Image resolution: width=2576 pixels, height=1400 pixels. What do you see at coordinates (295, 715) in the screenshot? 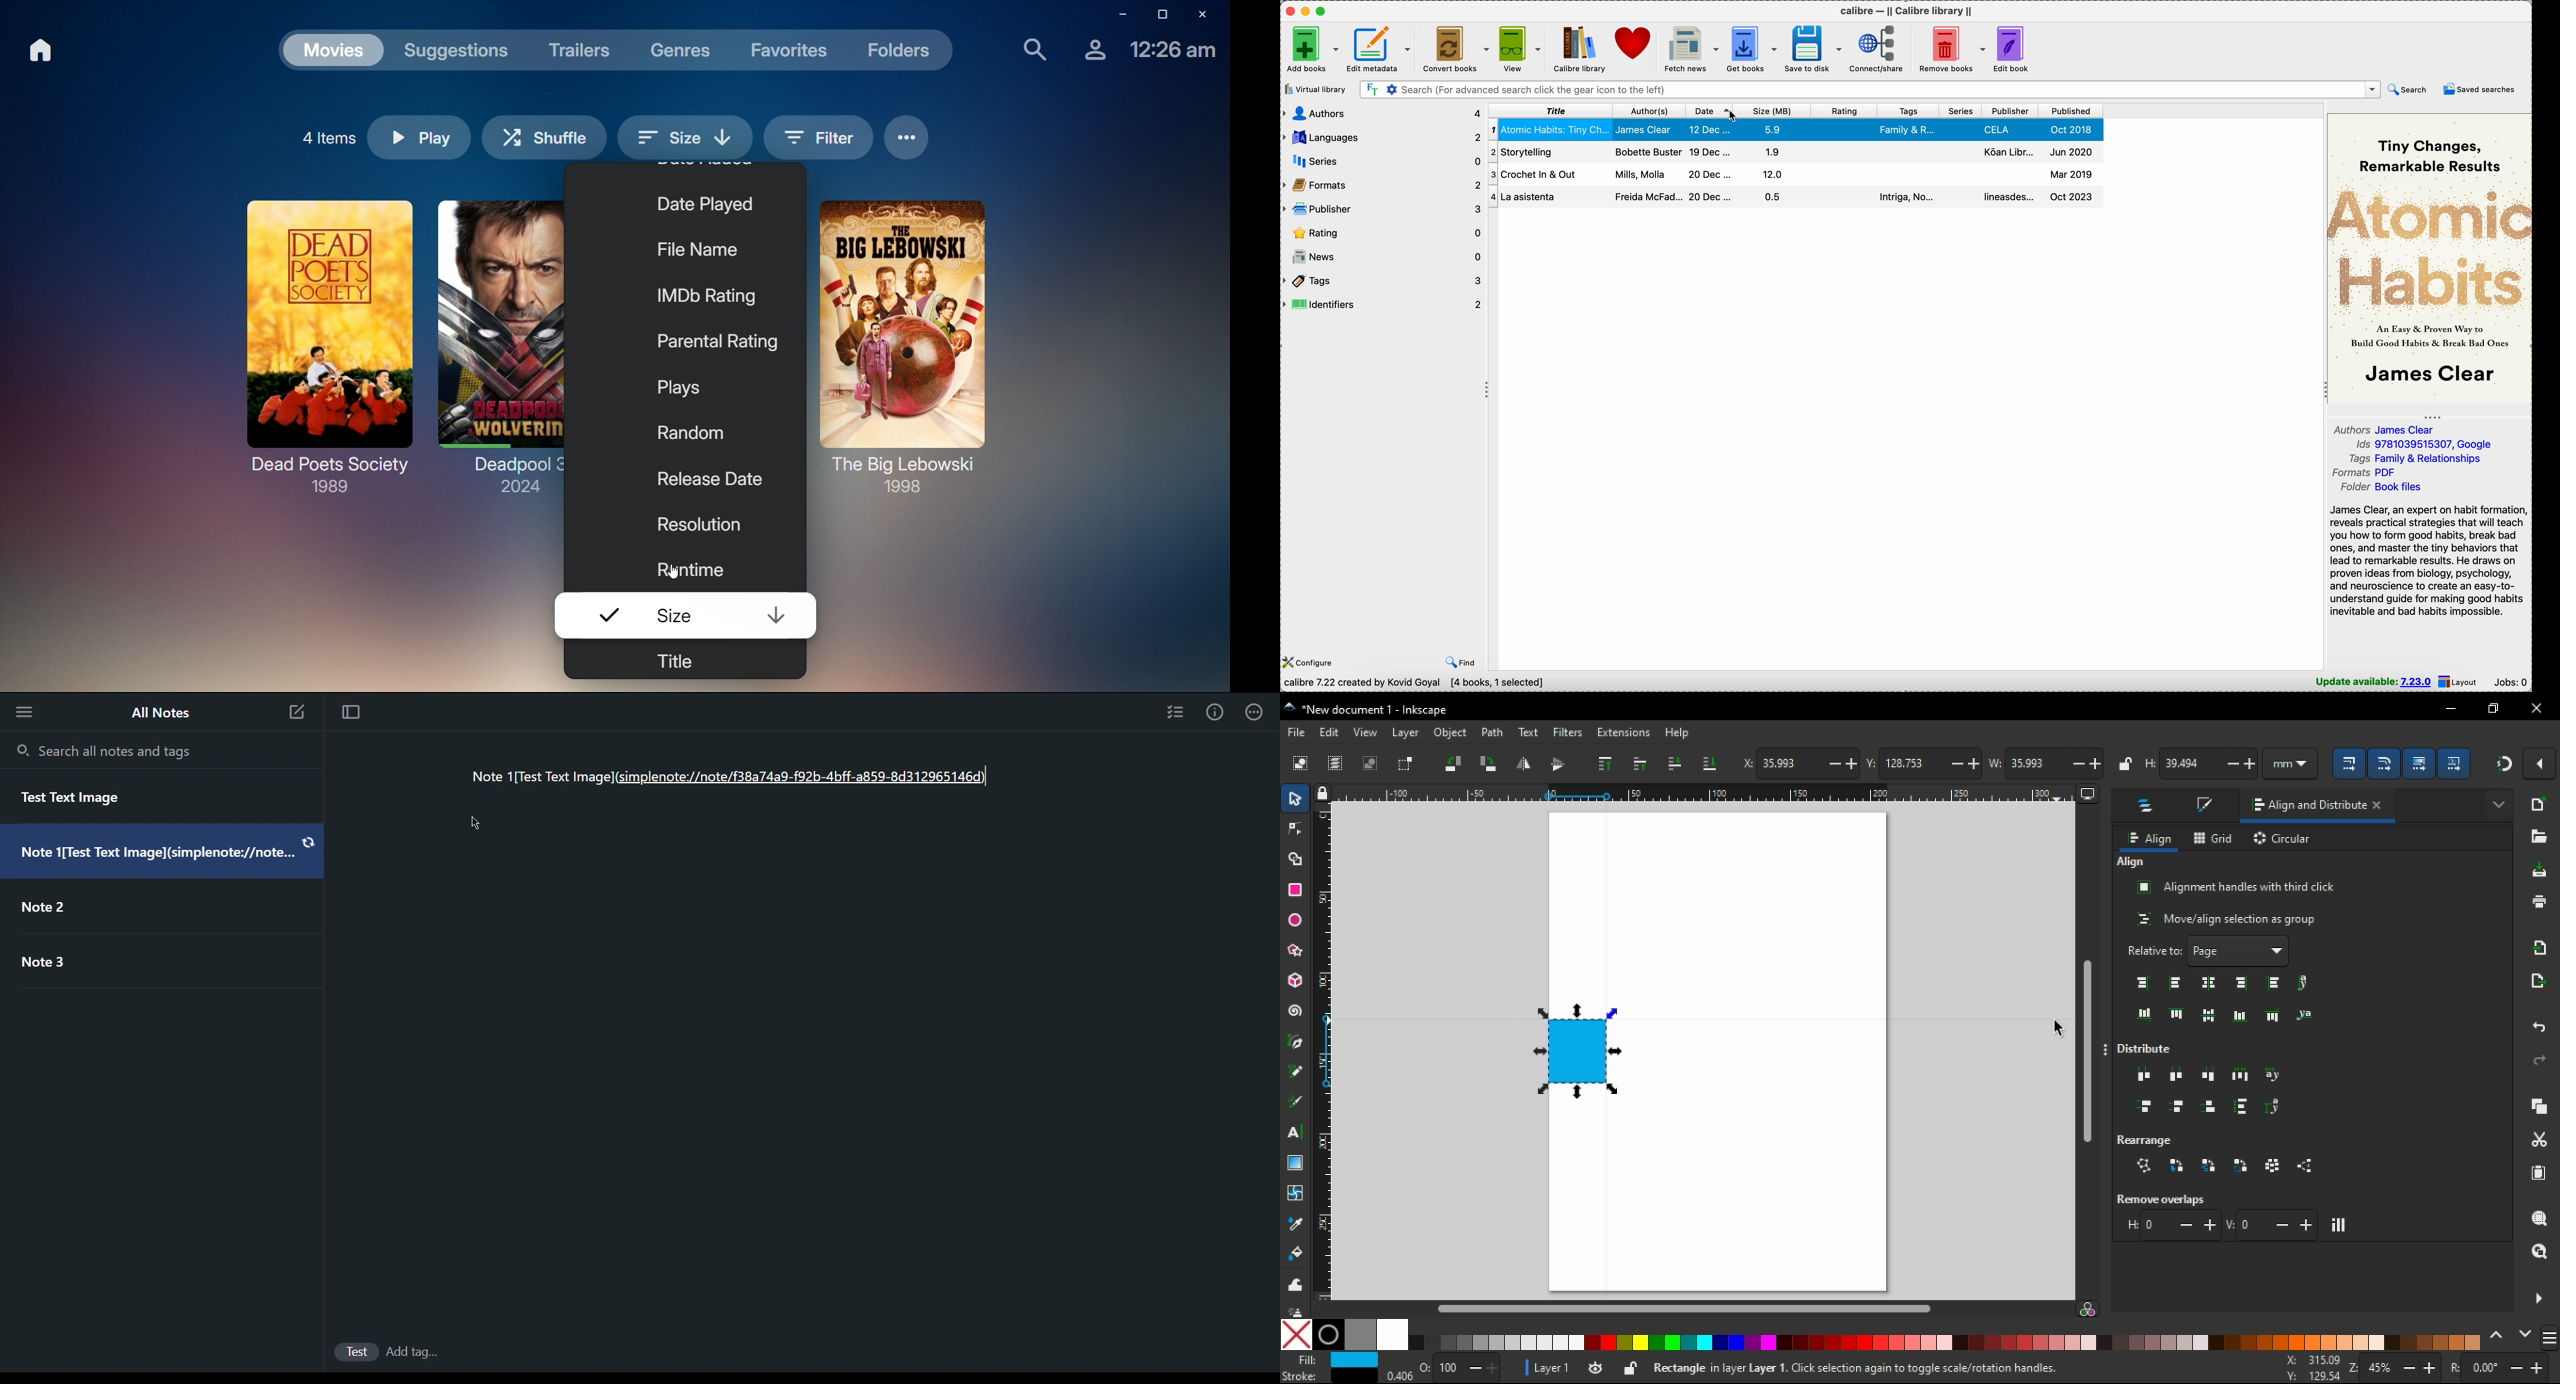
I see `New Note` at bounding box center [295, 715].